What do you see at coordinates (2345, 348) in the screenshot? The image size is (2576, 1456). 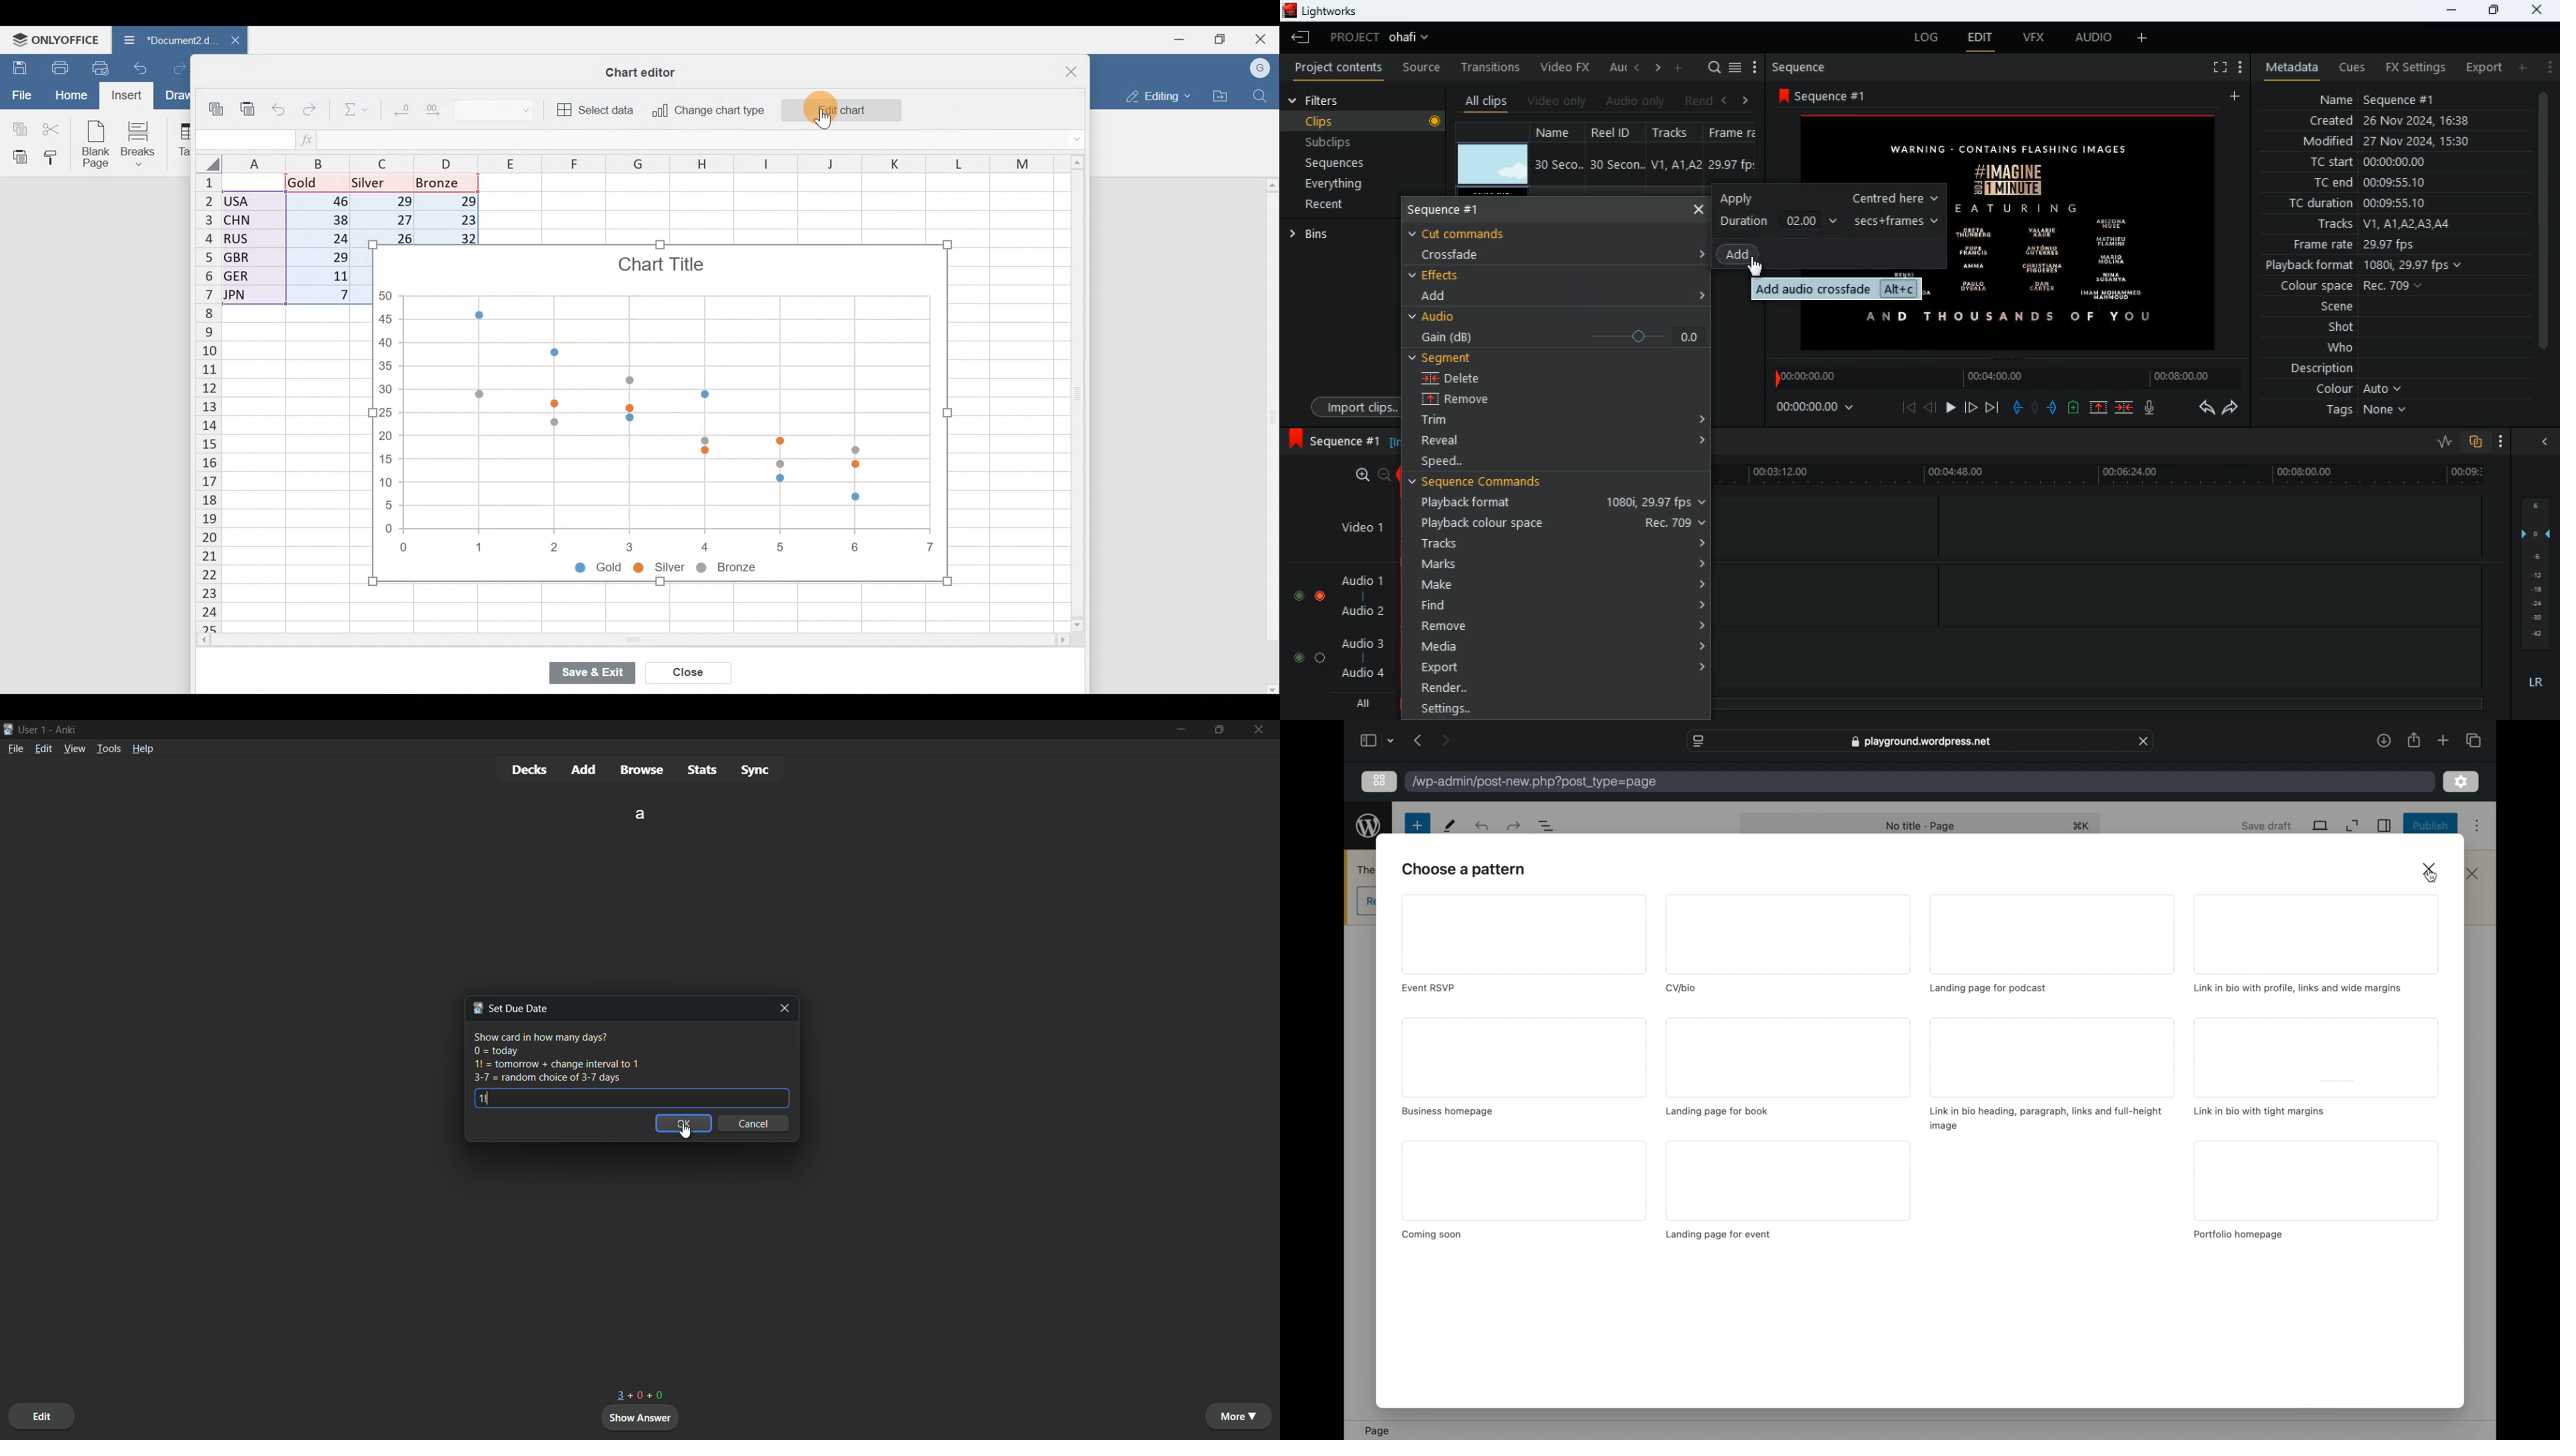 I see `who` at bounding box center [2345, 348].